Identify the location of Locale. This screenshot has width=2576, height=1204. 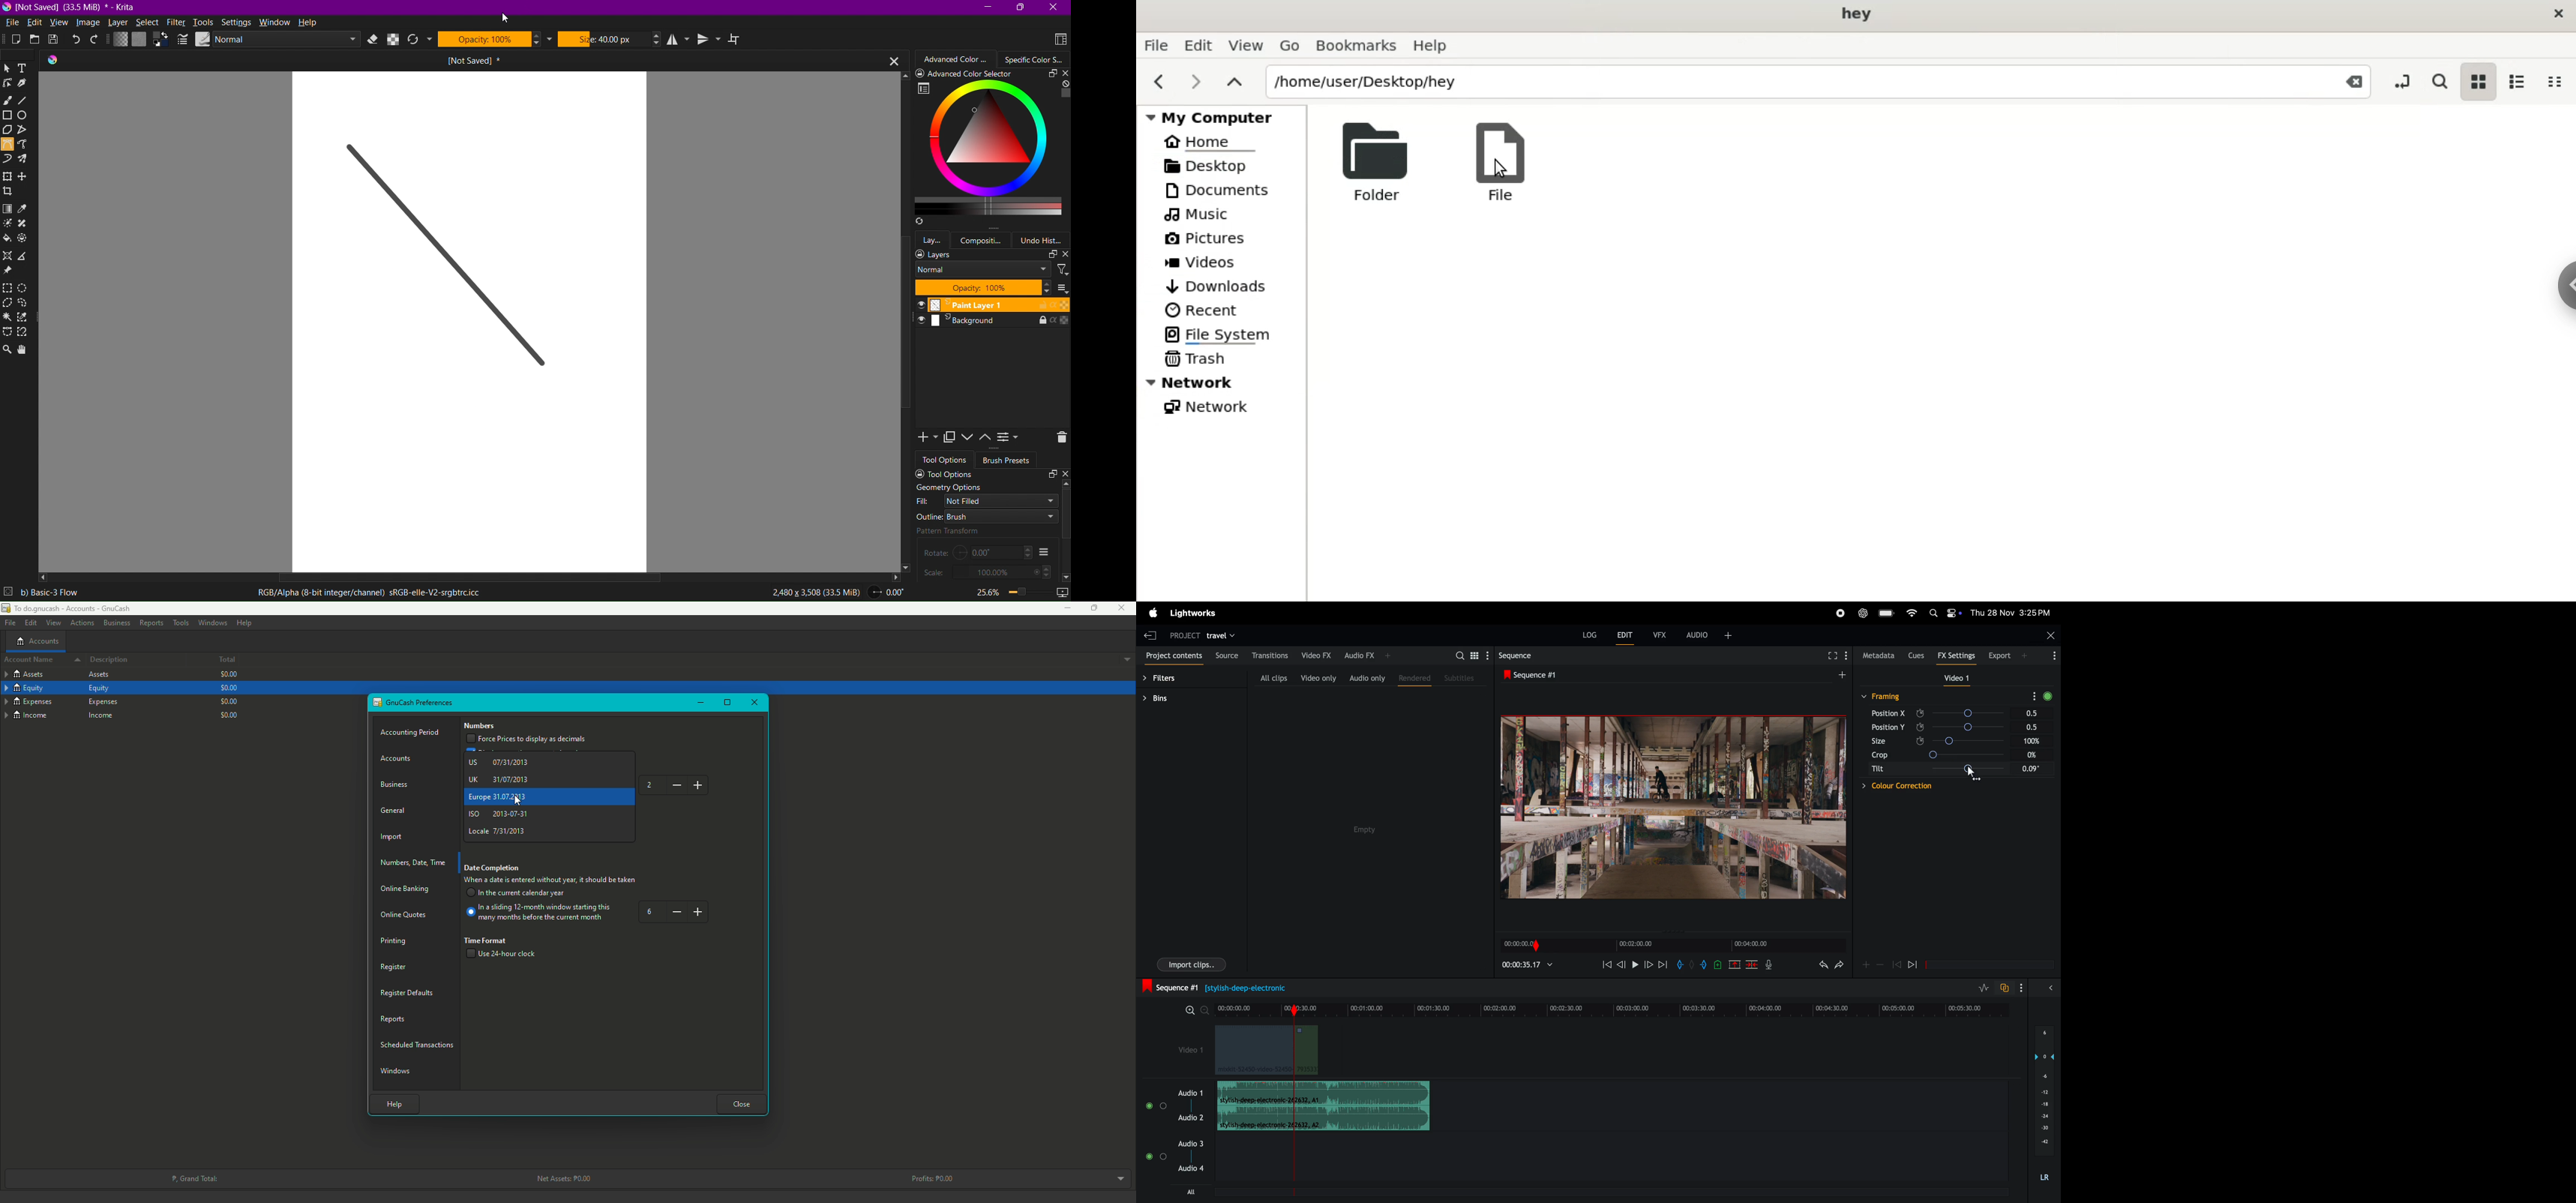
(500, 831).